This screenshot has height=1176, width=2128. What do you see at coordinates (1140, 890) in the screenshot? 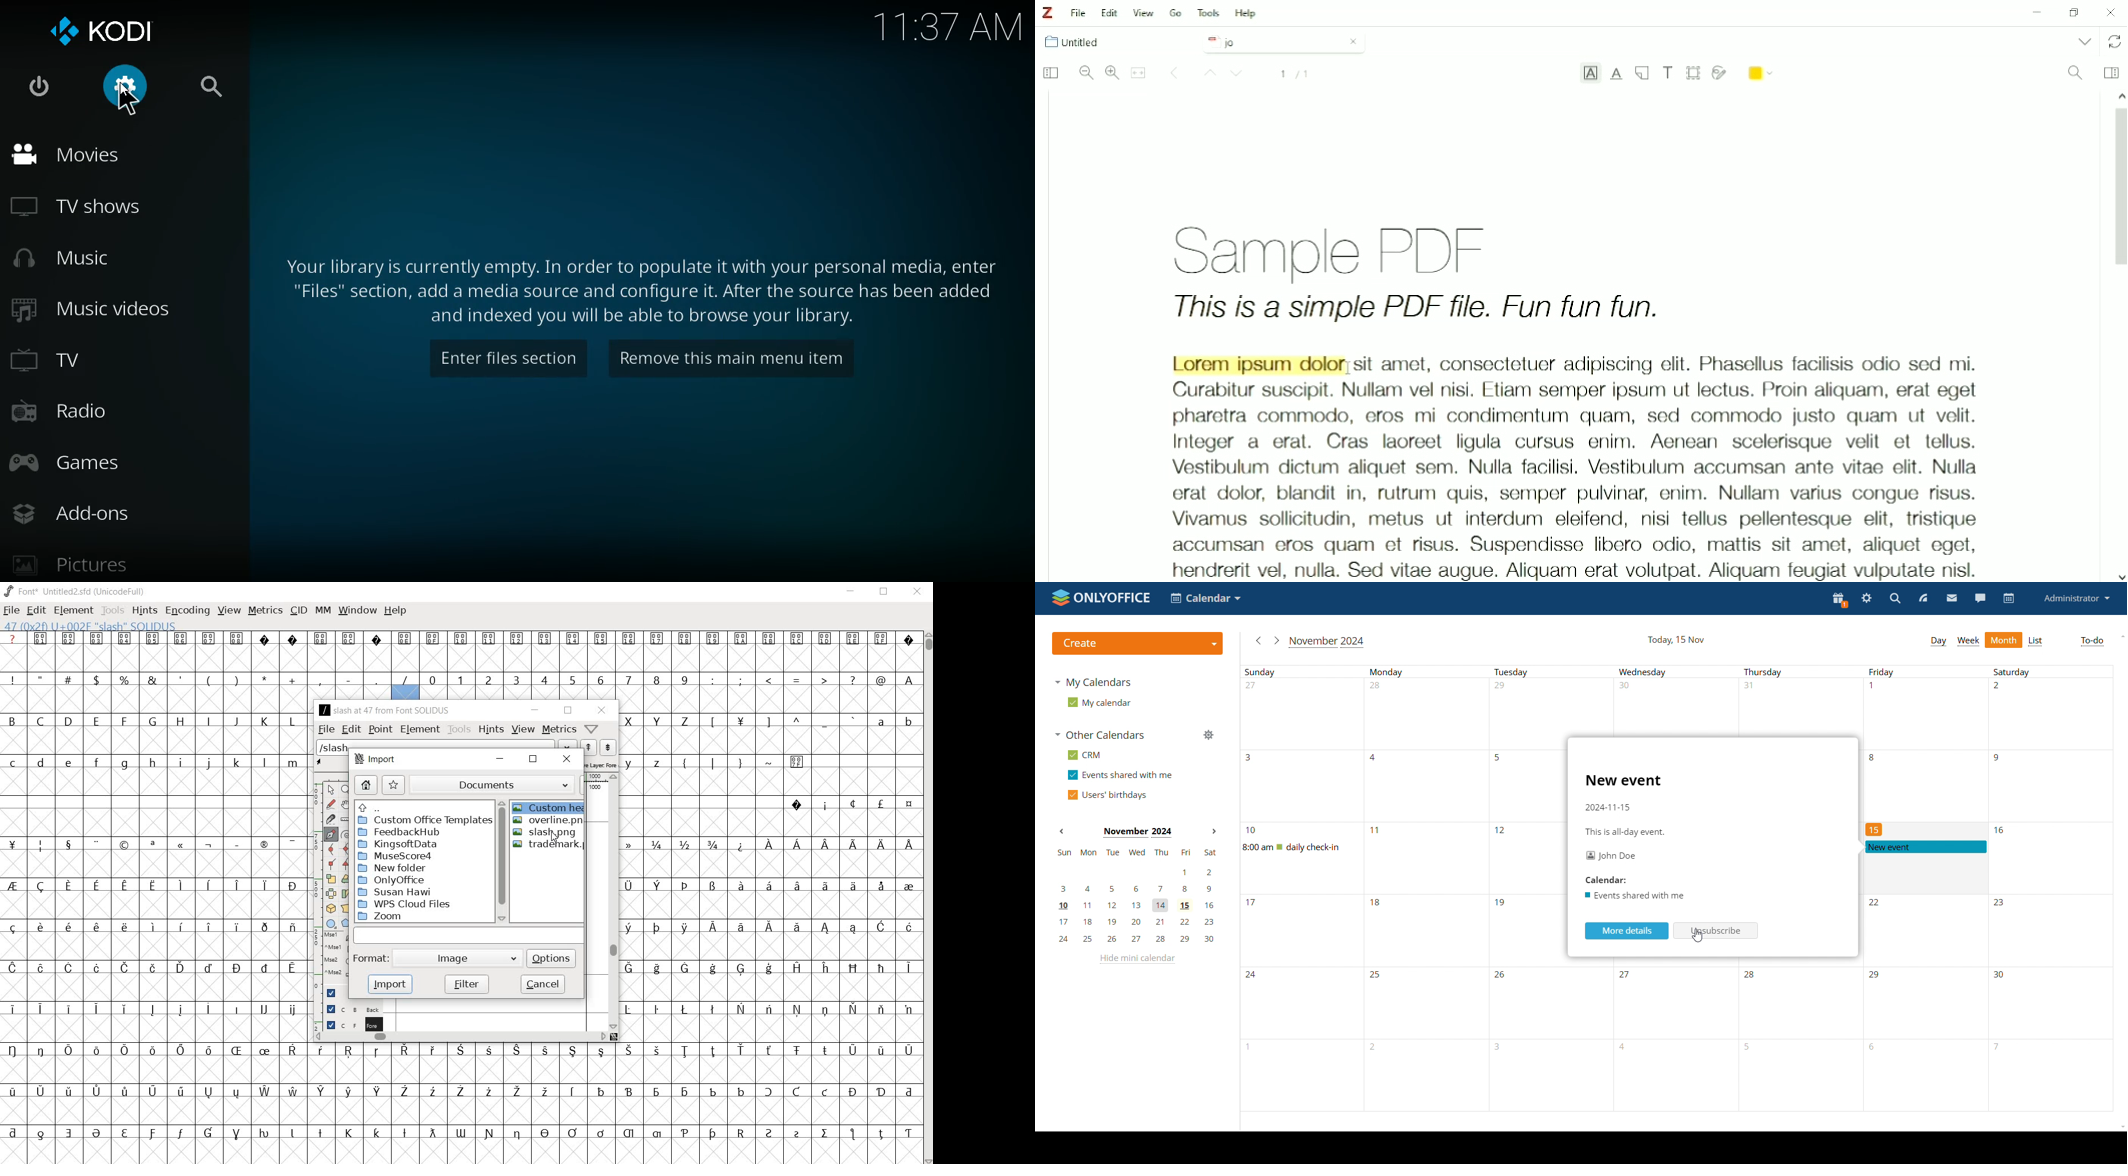
I see `3, 4, 5, 6, 7, 8, 9` at bounding box center [1140, 890].